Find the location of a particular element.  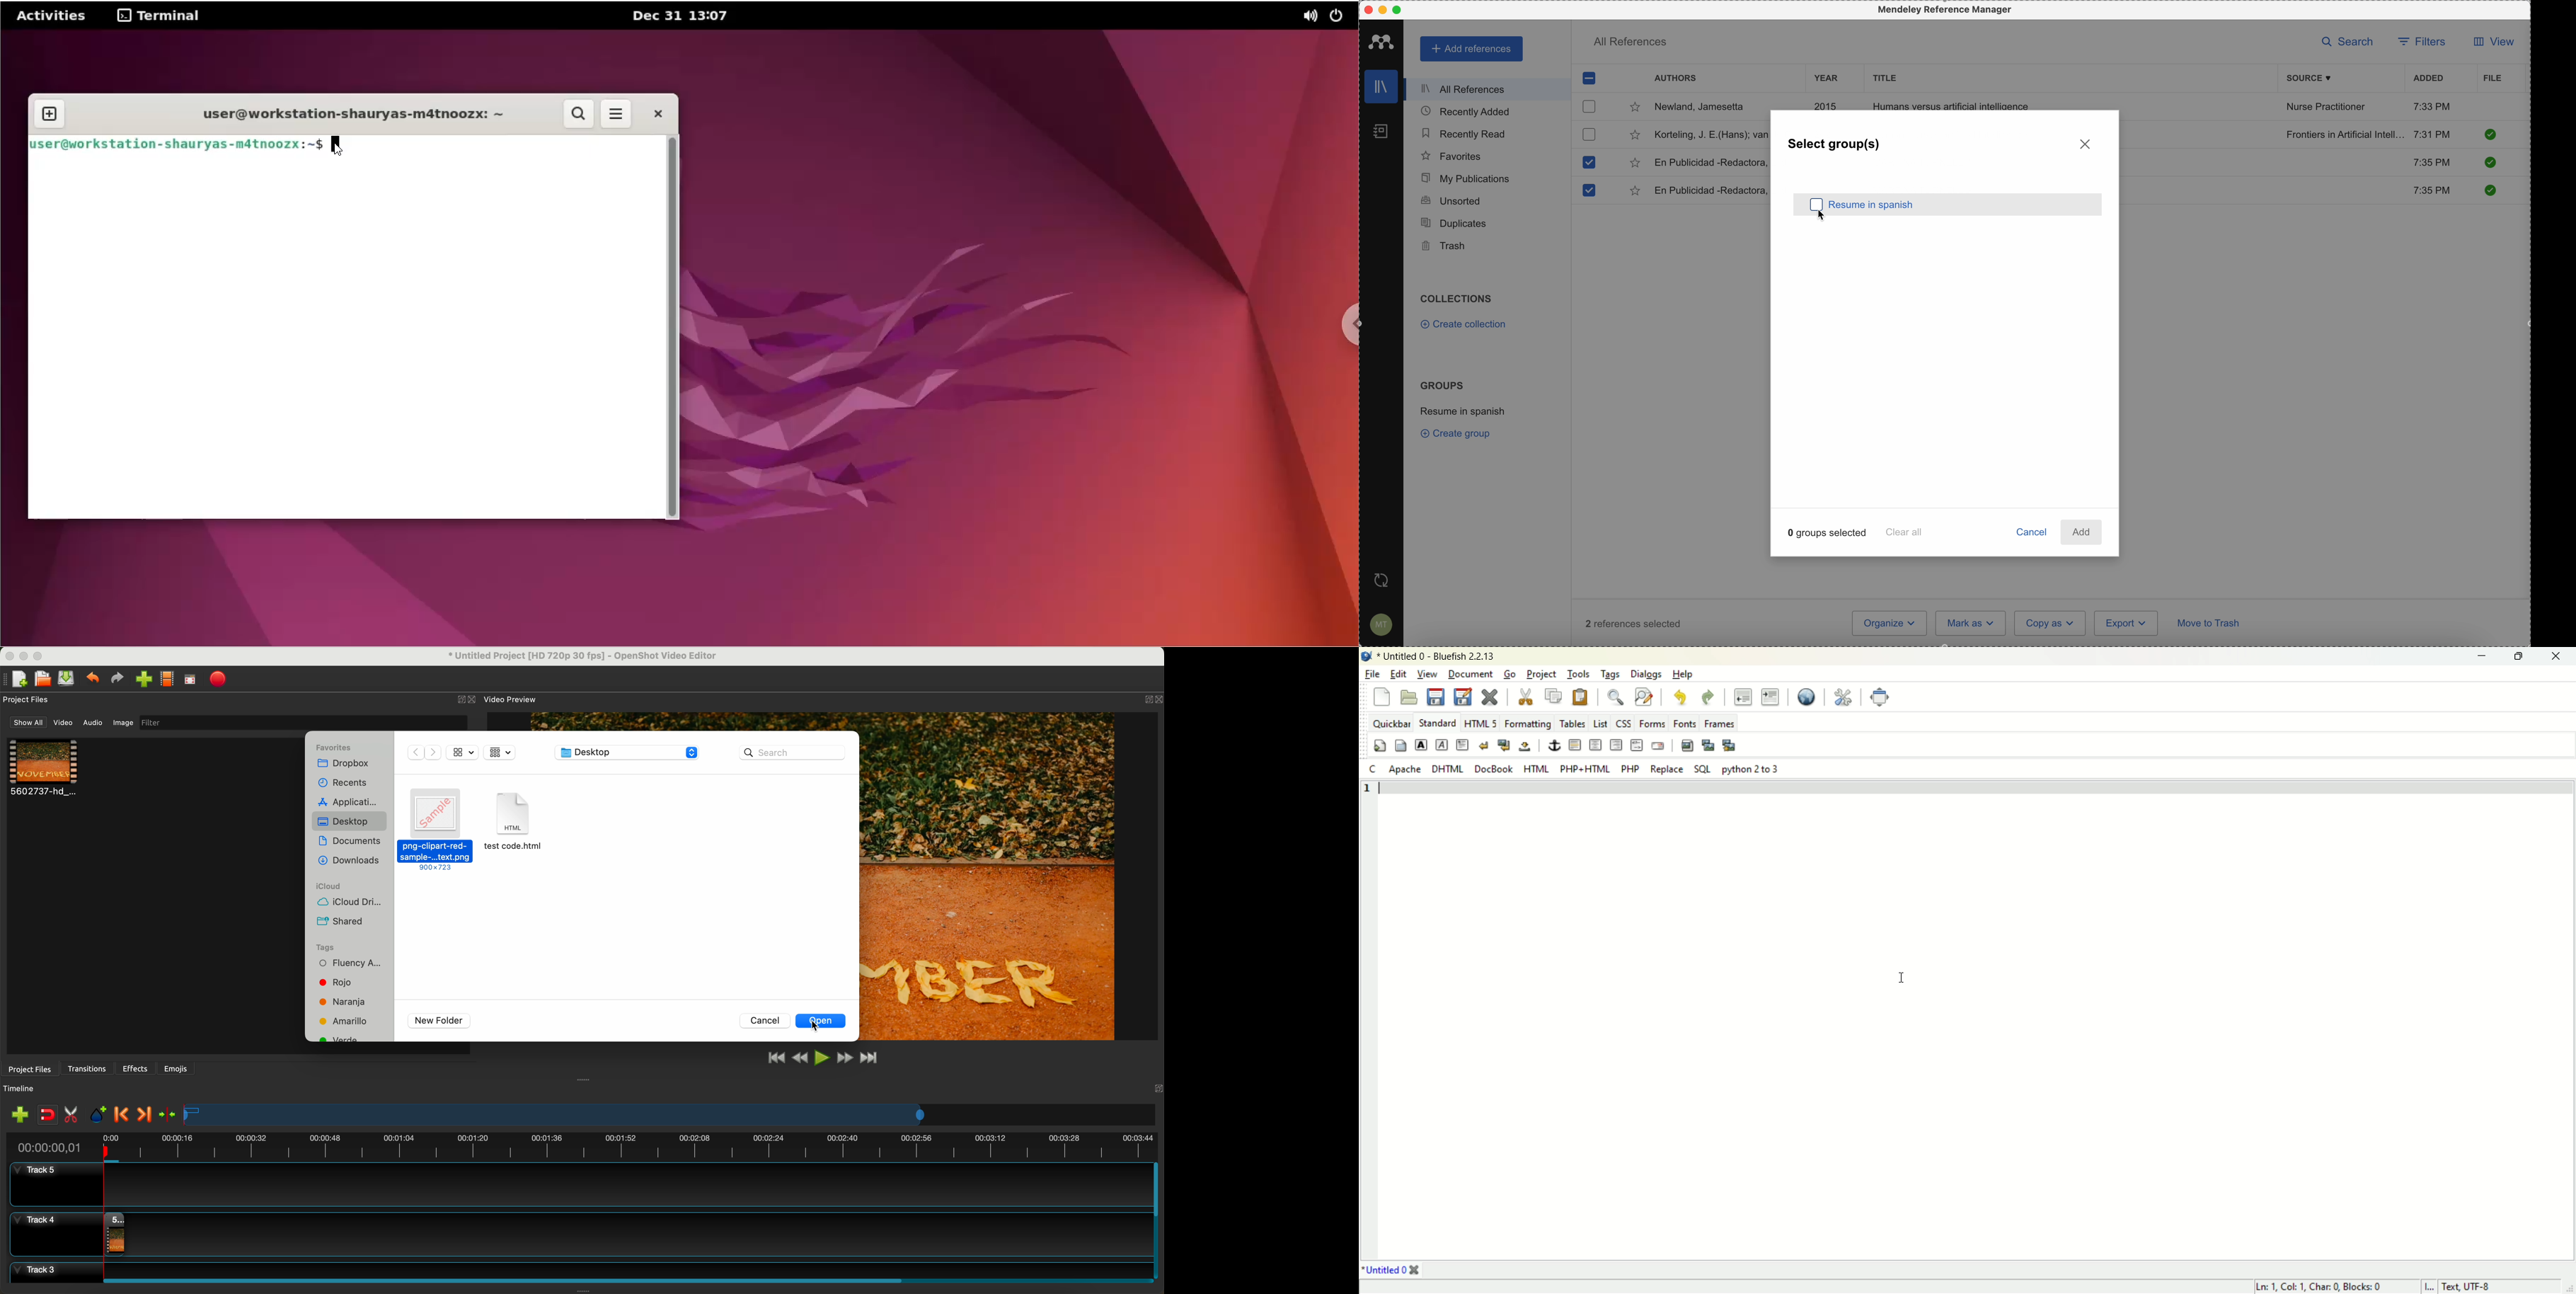

tools is located at coordinates (1576, 674).